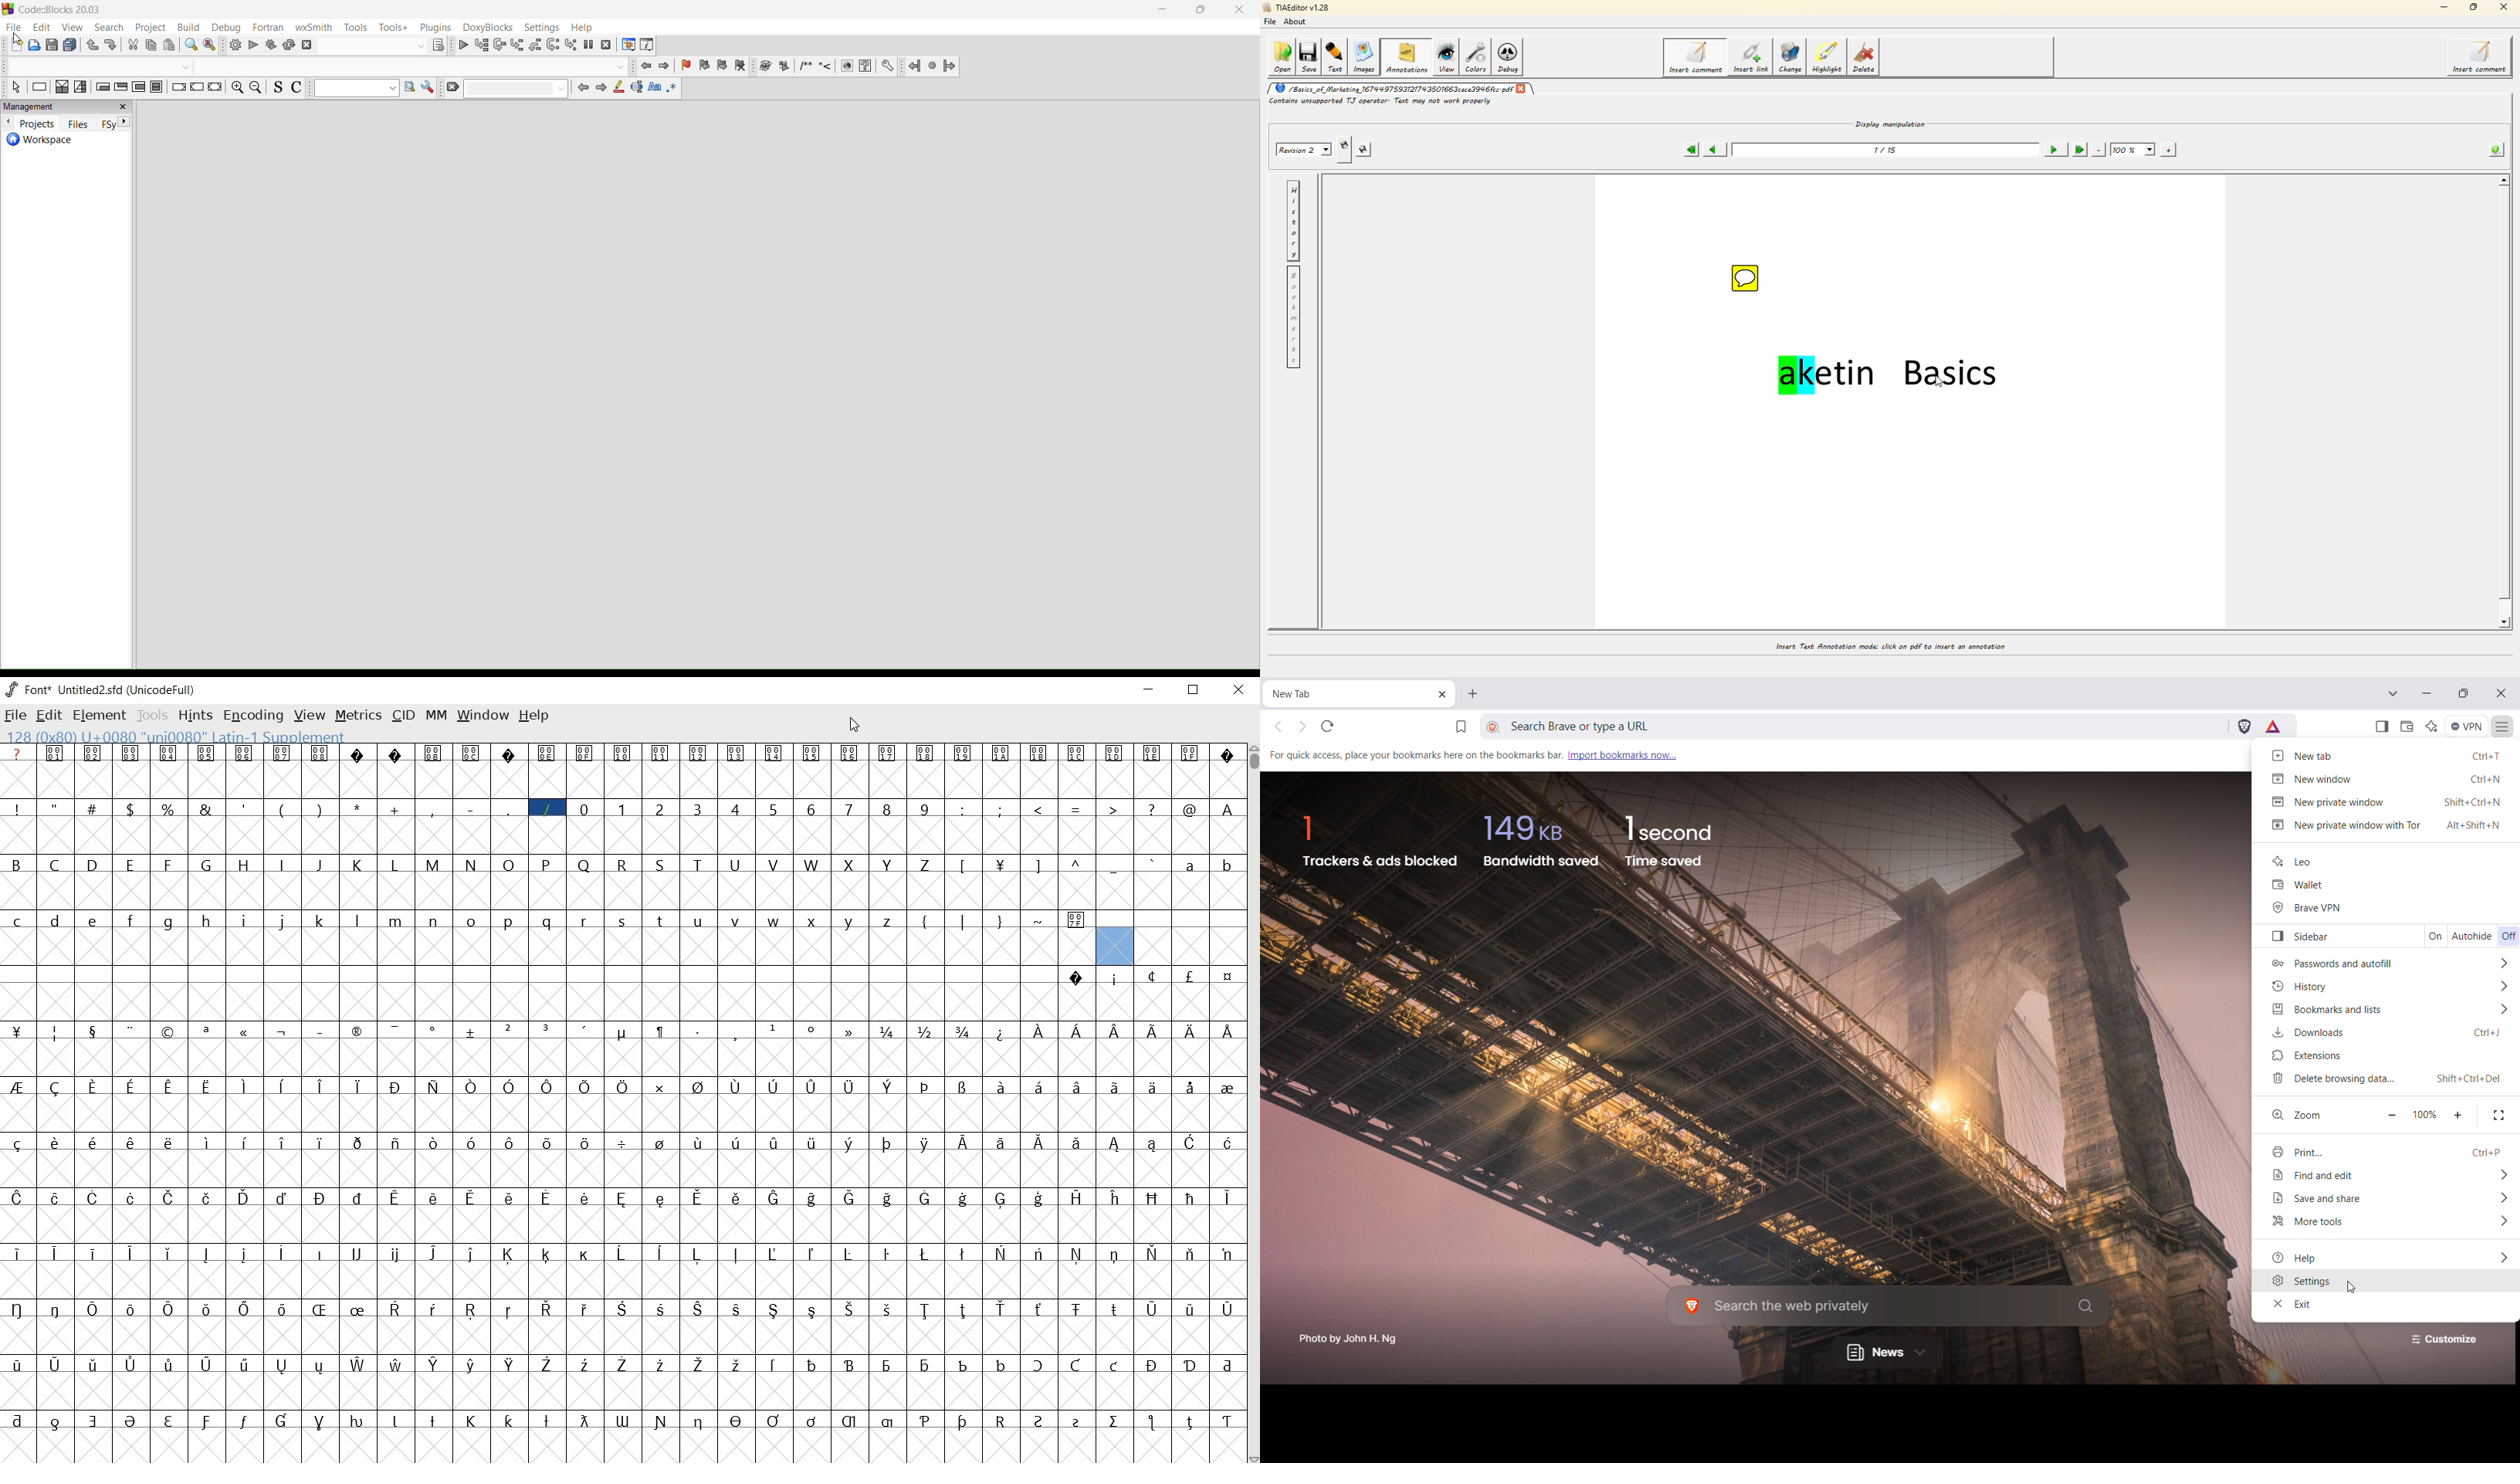  I want to click on glyph, so click(55, 1143).